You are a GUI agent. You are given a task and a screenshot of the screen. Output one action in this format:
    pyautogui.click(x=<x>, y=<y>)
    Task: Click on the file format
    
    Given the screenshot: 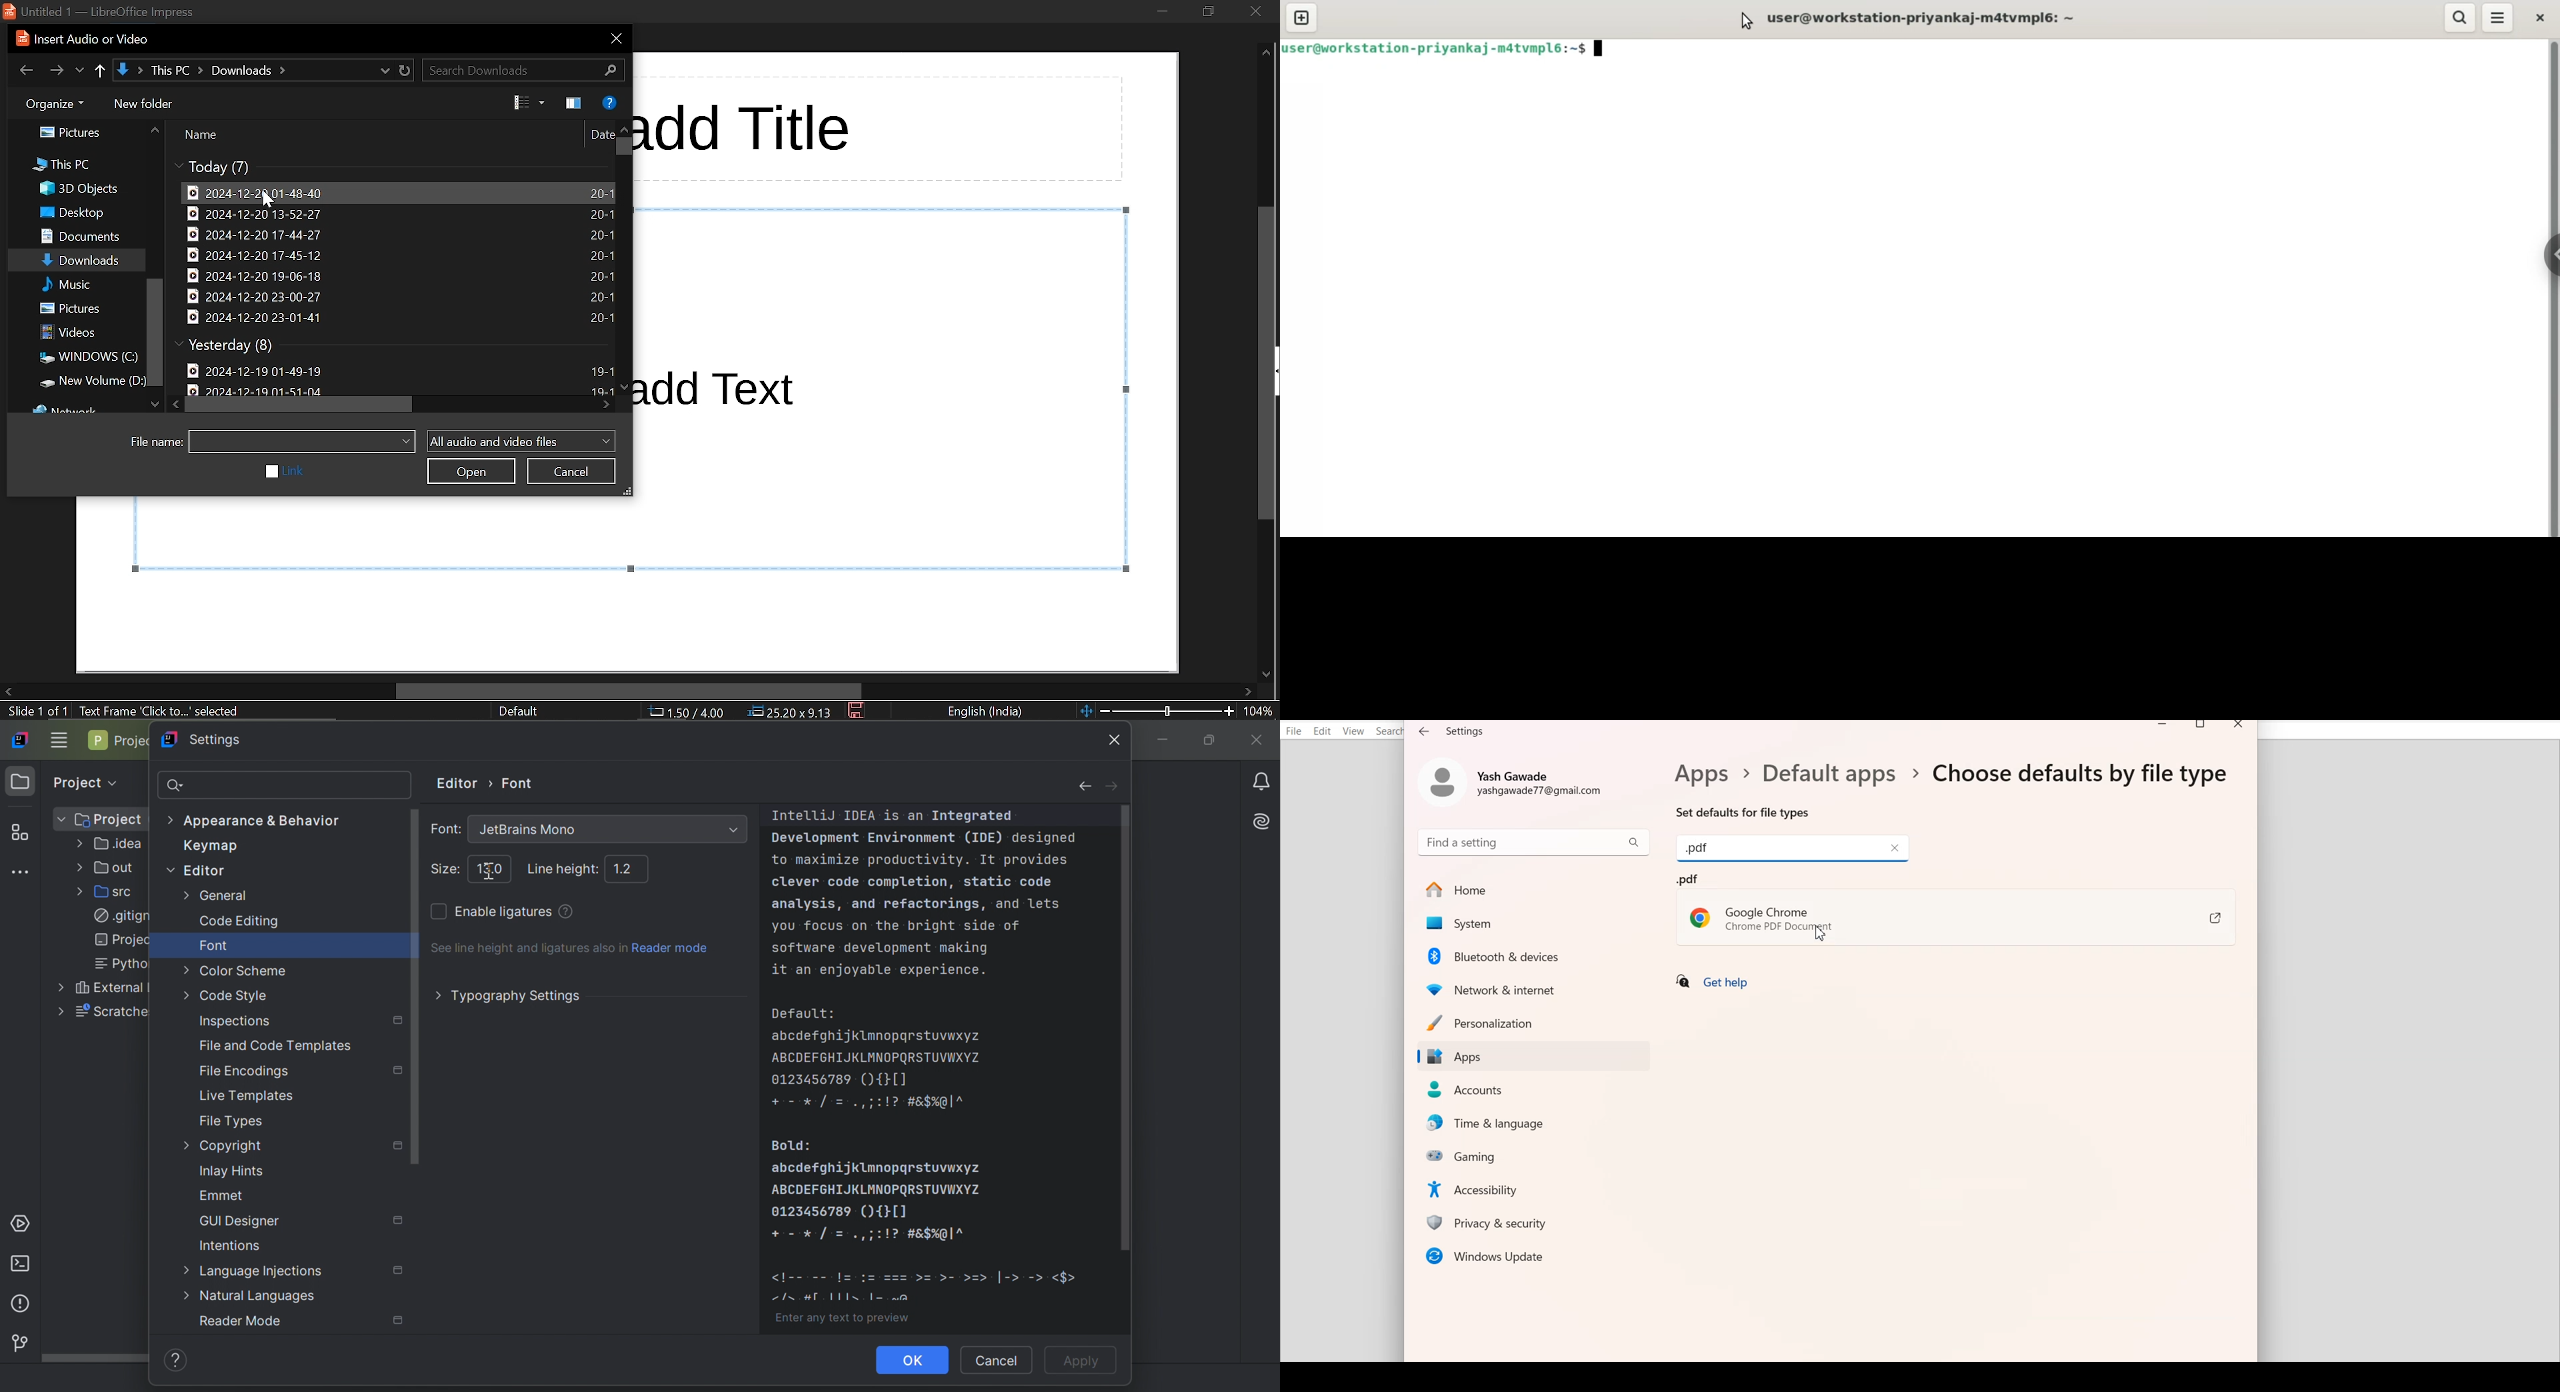 What is the action you would take?
    pyautogui.click(x=519, y=440)
    